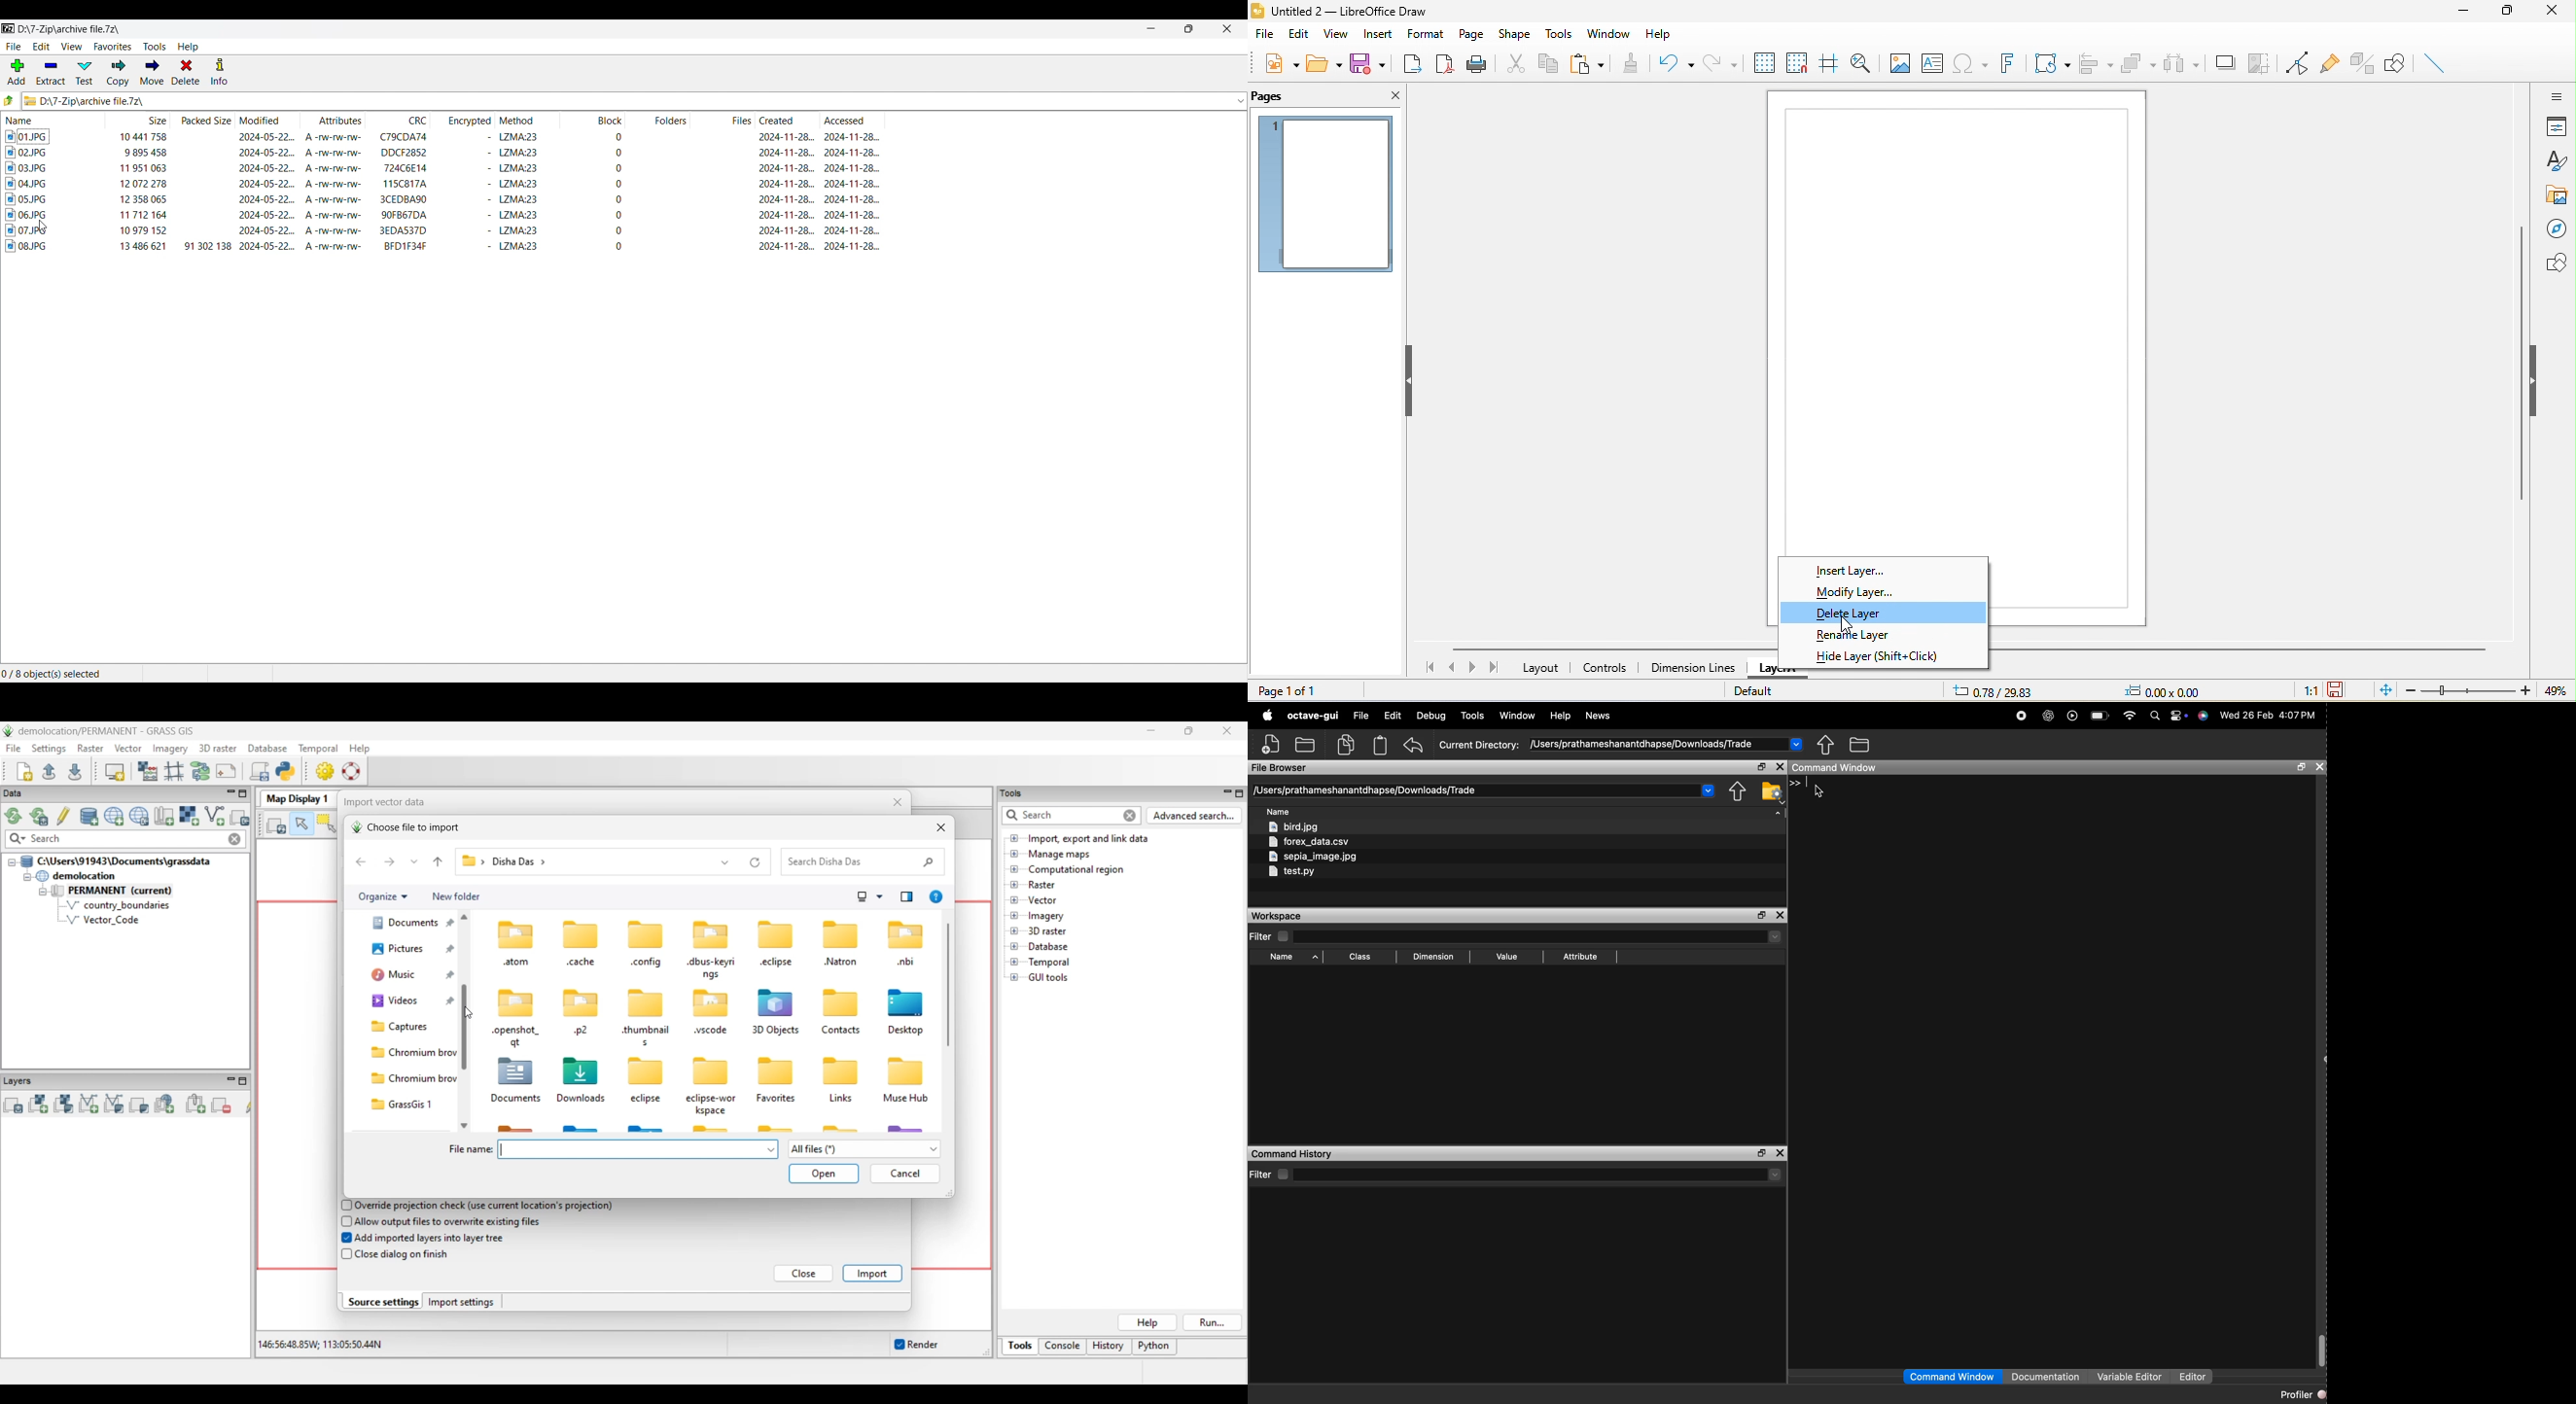  I want to click on modify layer, so click(1884, 590).